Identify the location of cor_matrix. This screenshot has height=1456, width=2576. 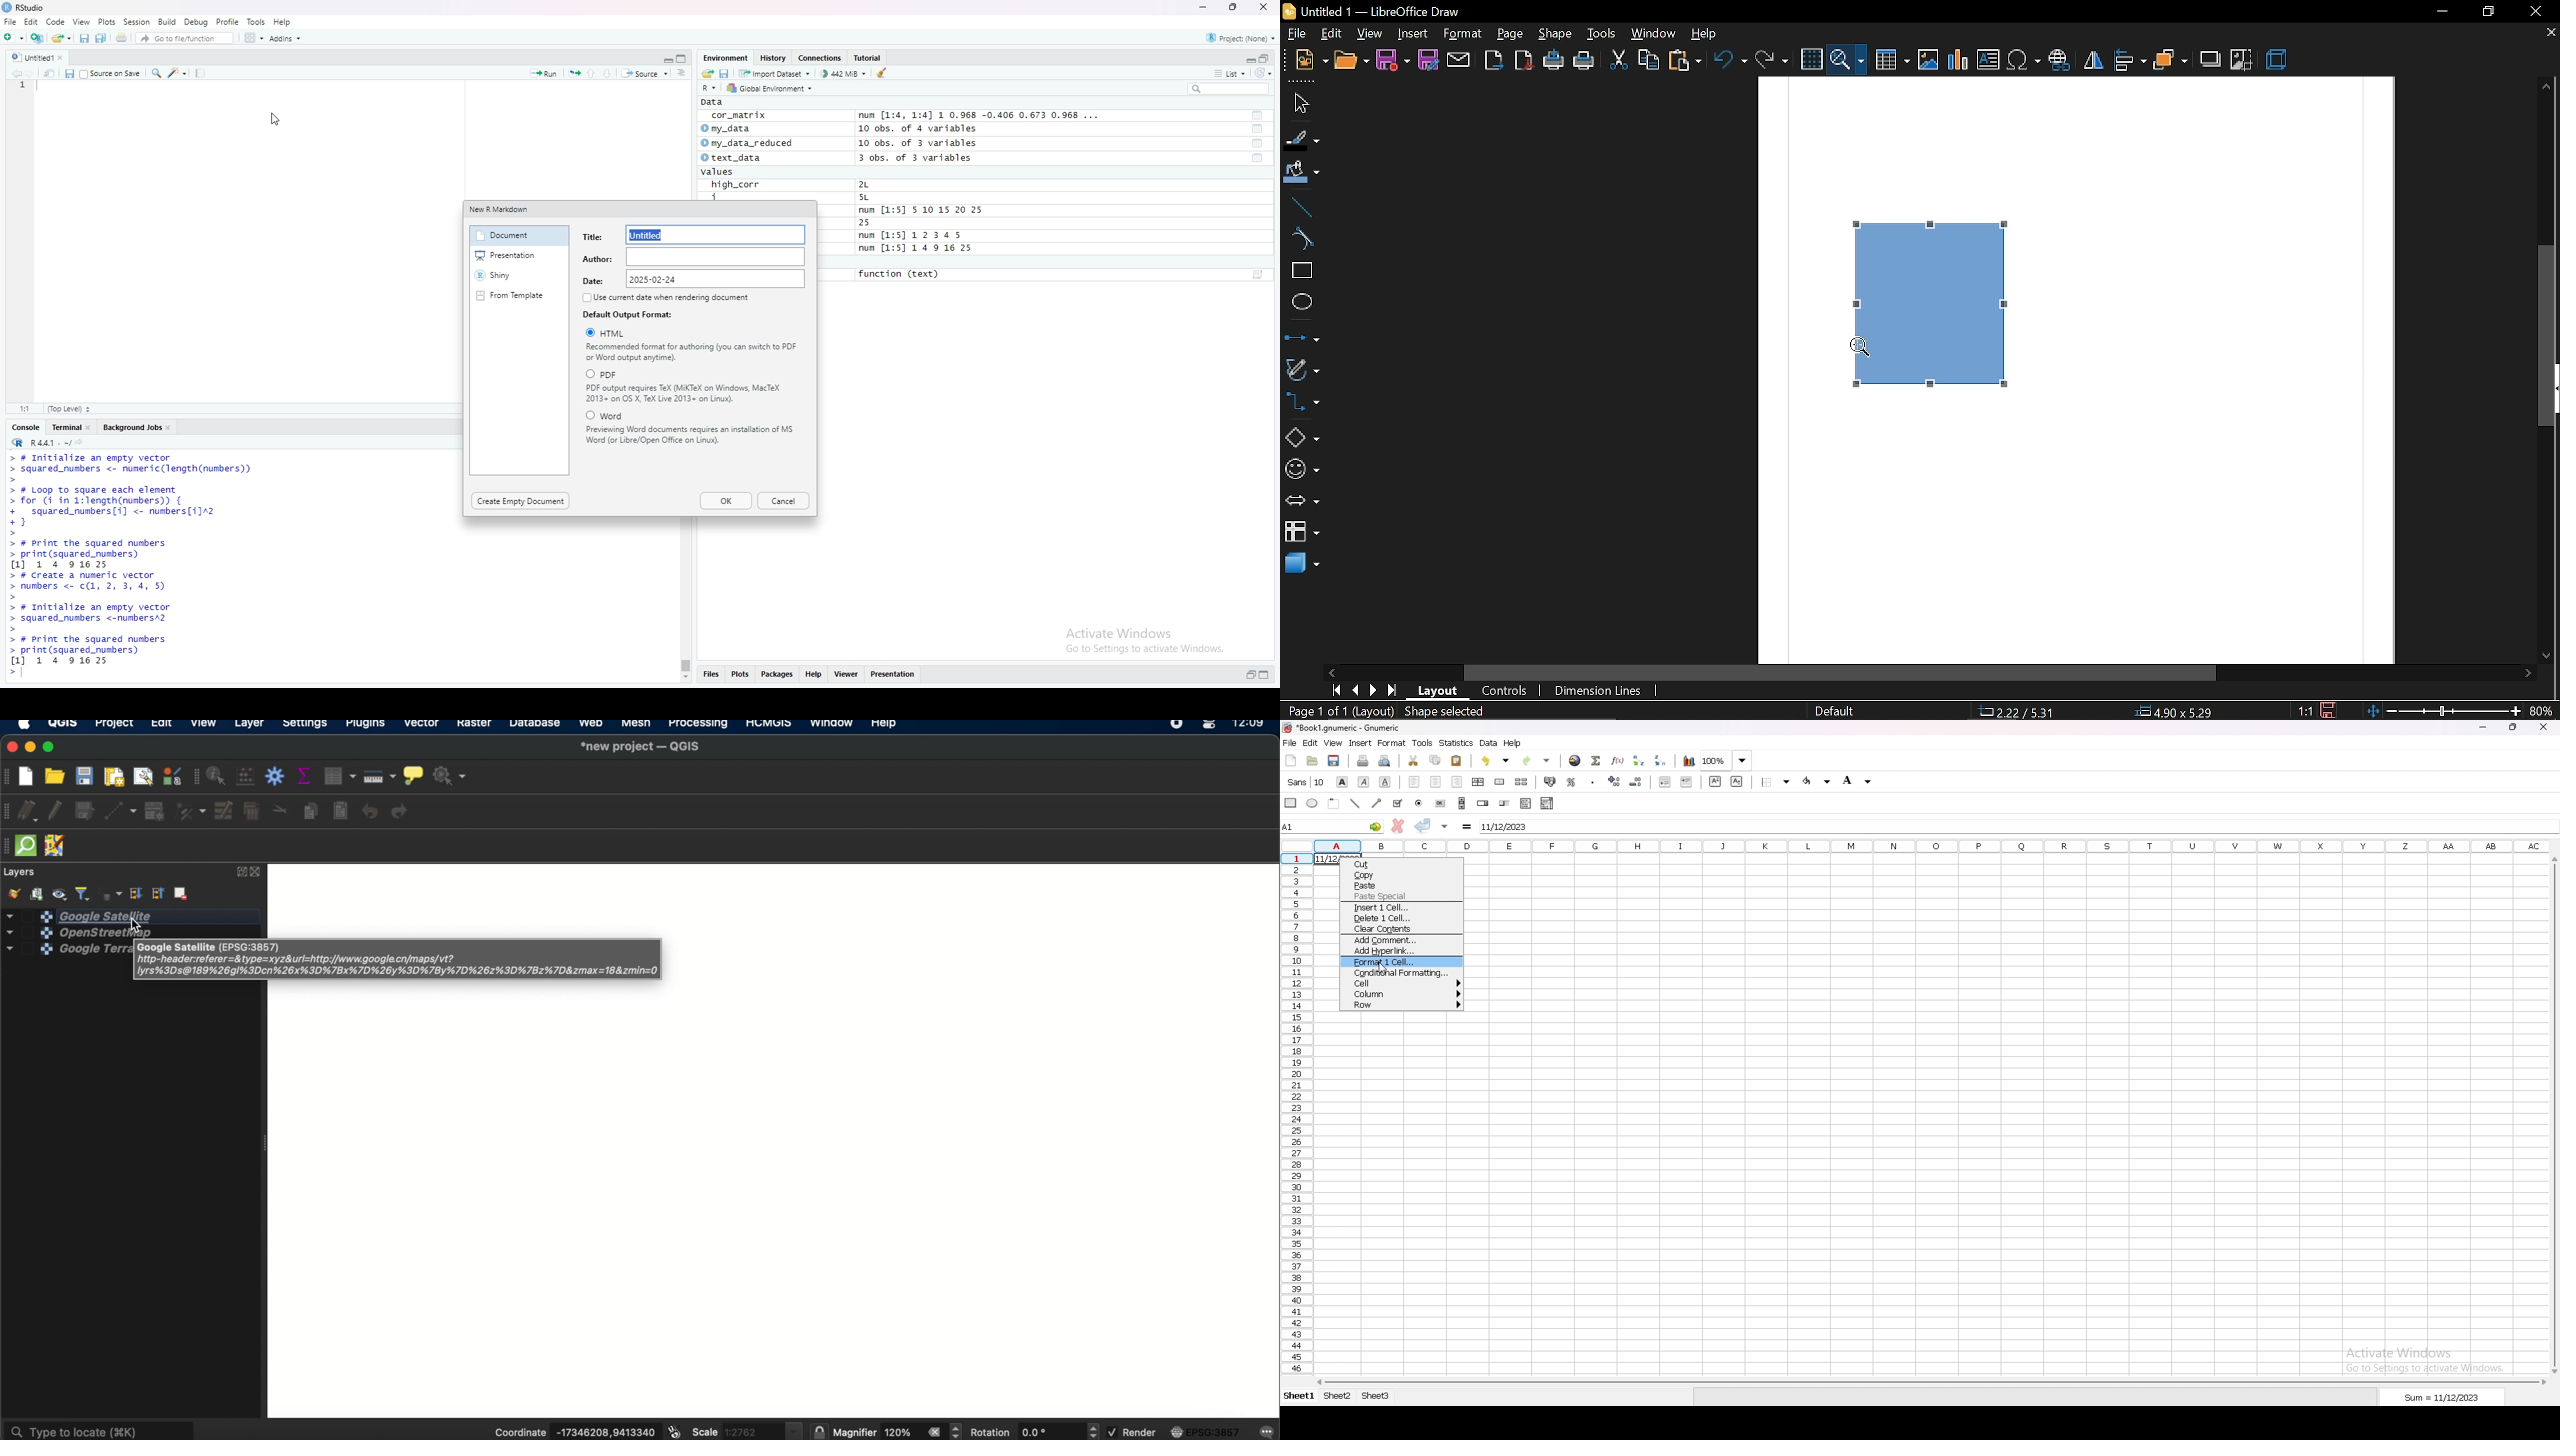
(739, 115).